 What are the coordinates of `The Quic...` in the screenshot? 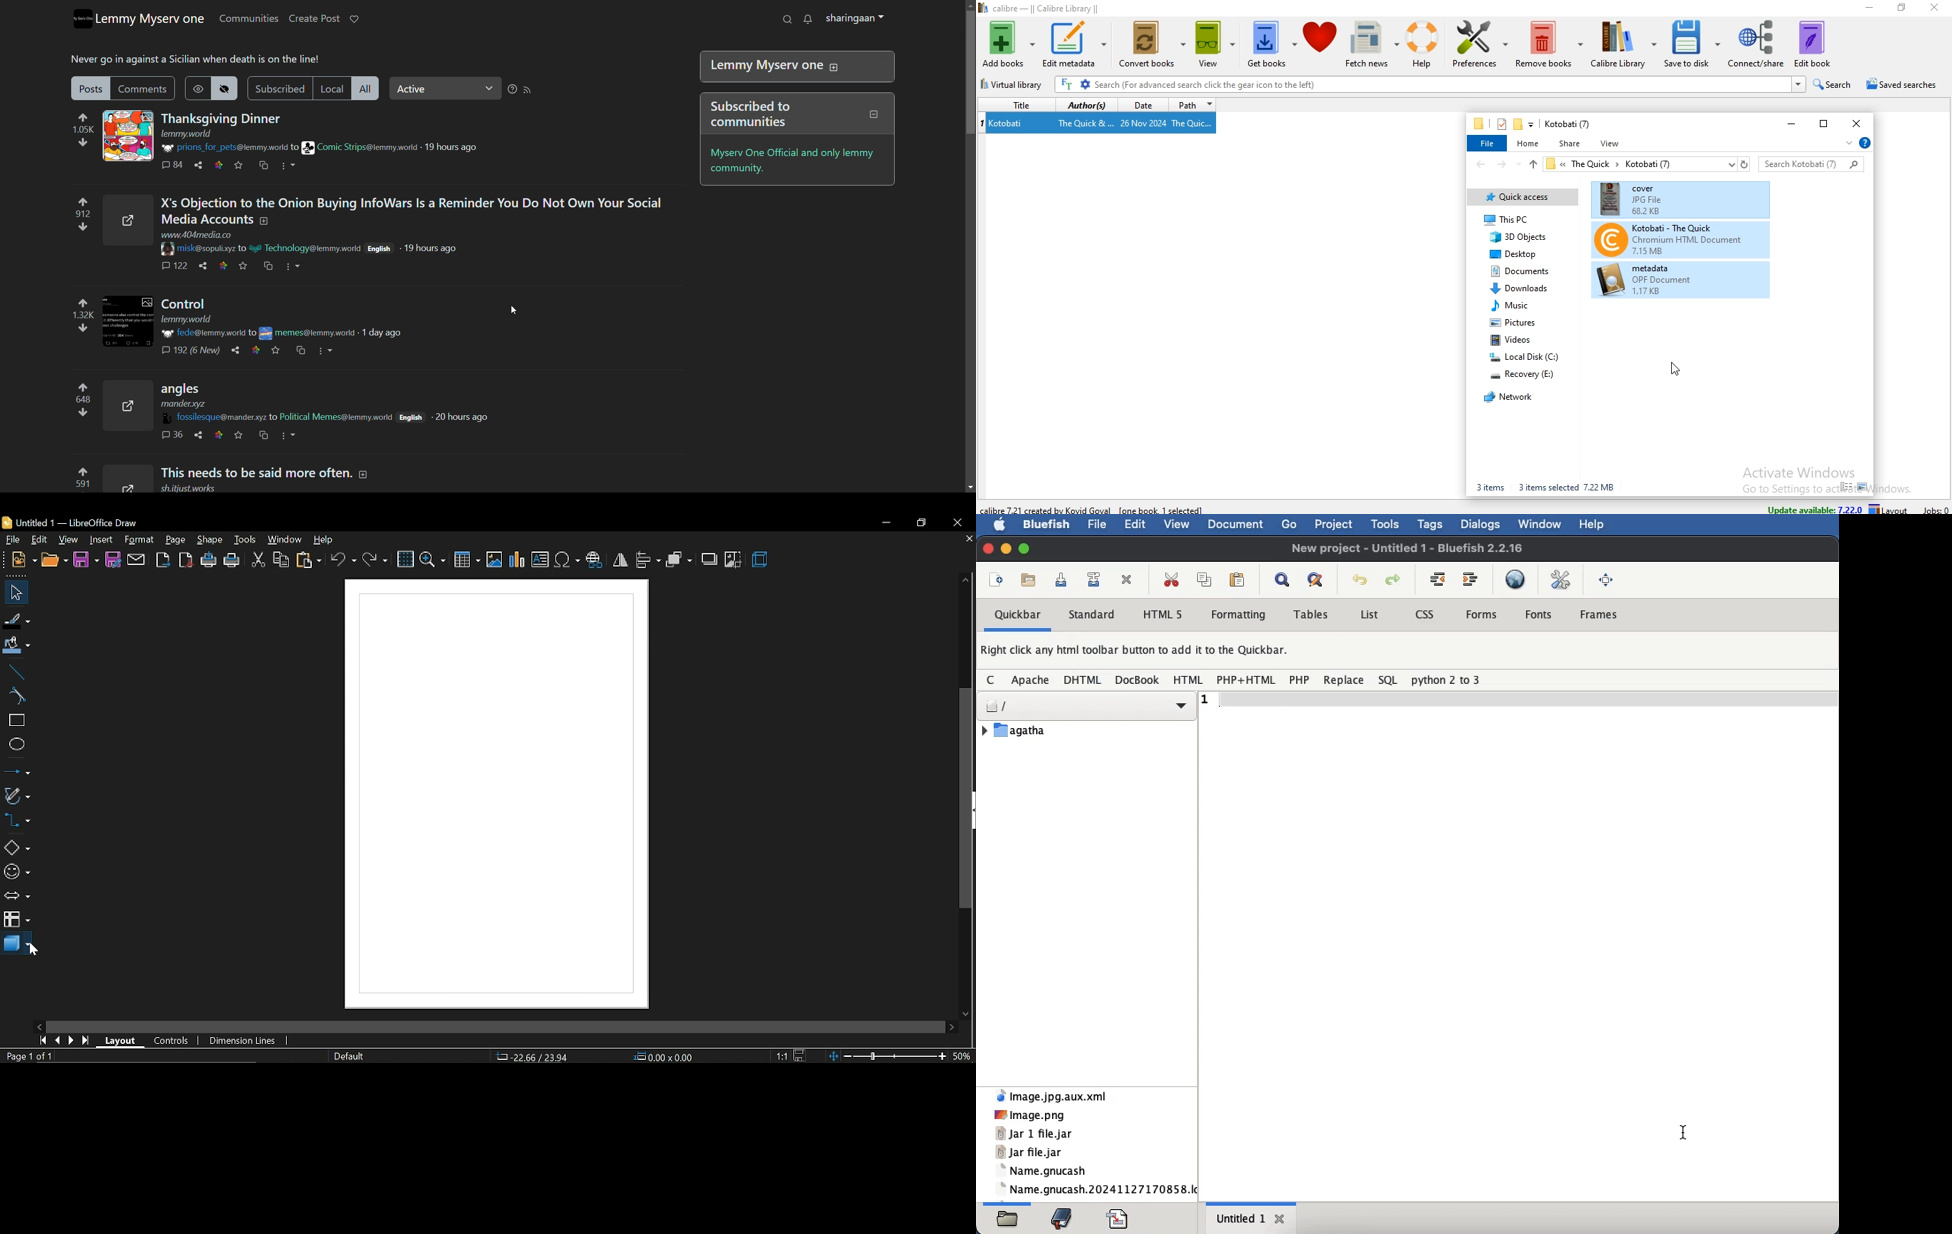 It's located at (1194, 123).